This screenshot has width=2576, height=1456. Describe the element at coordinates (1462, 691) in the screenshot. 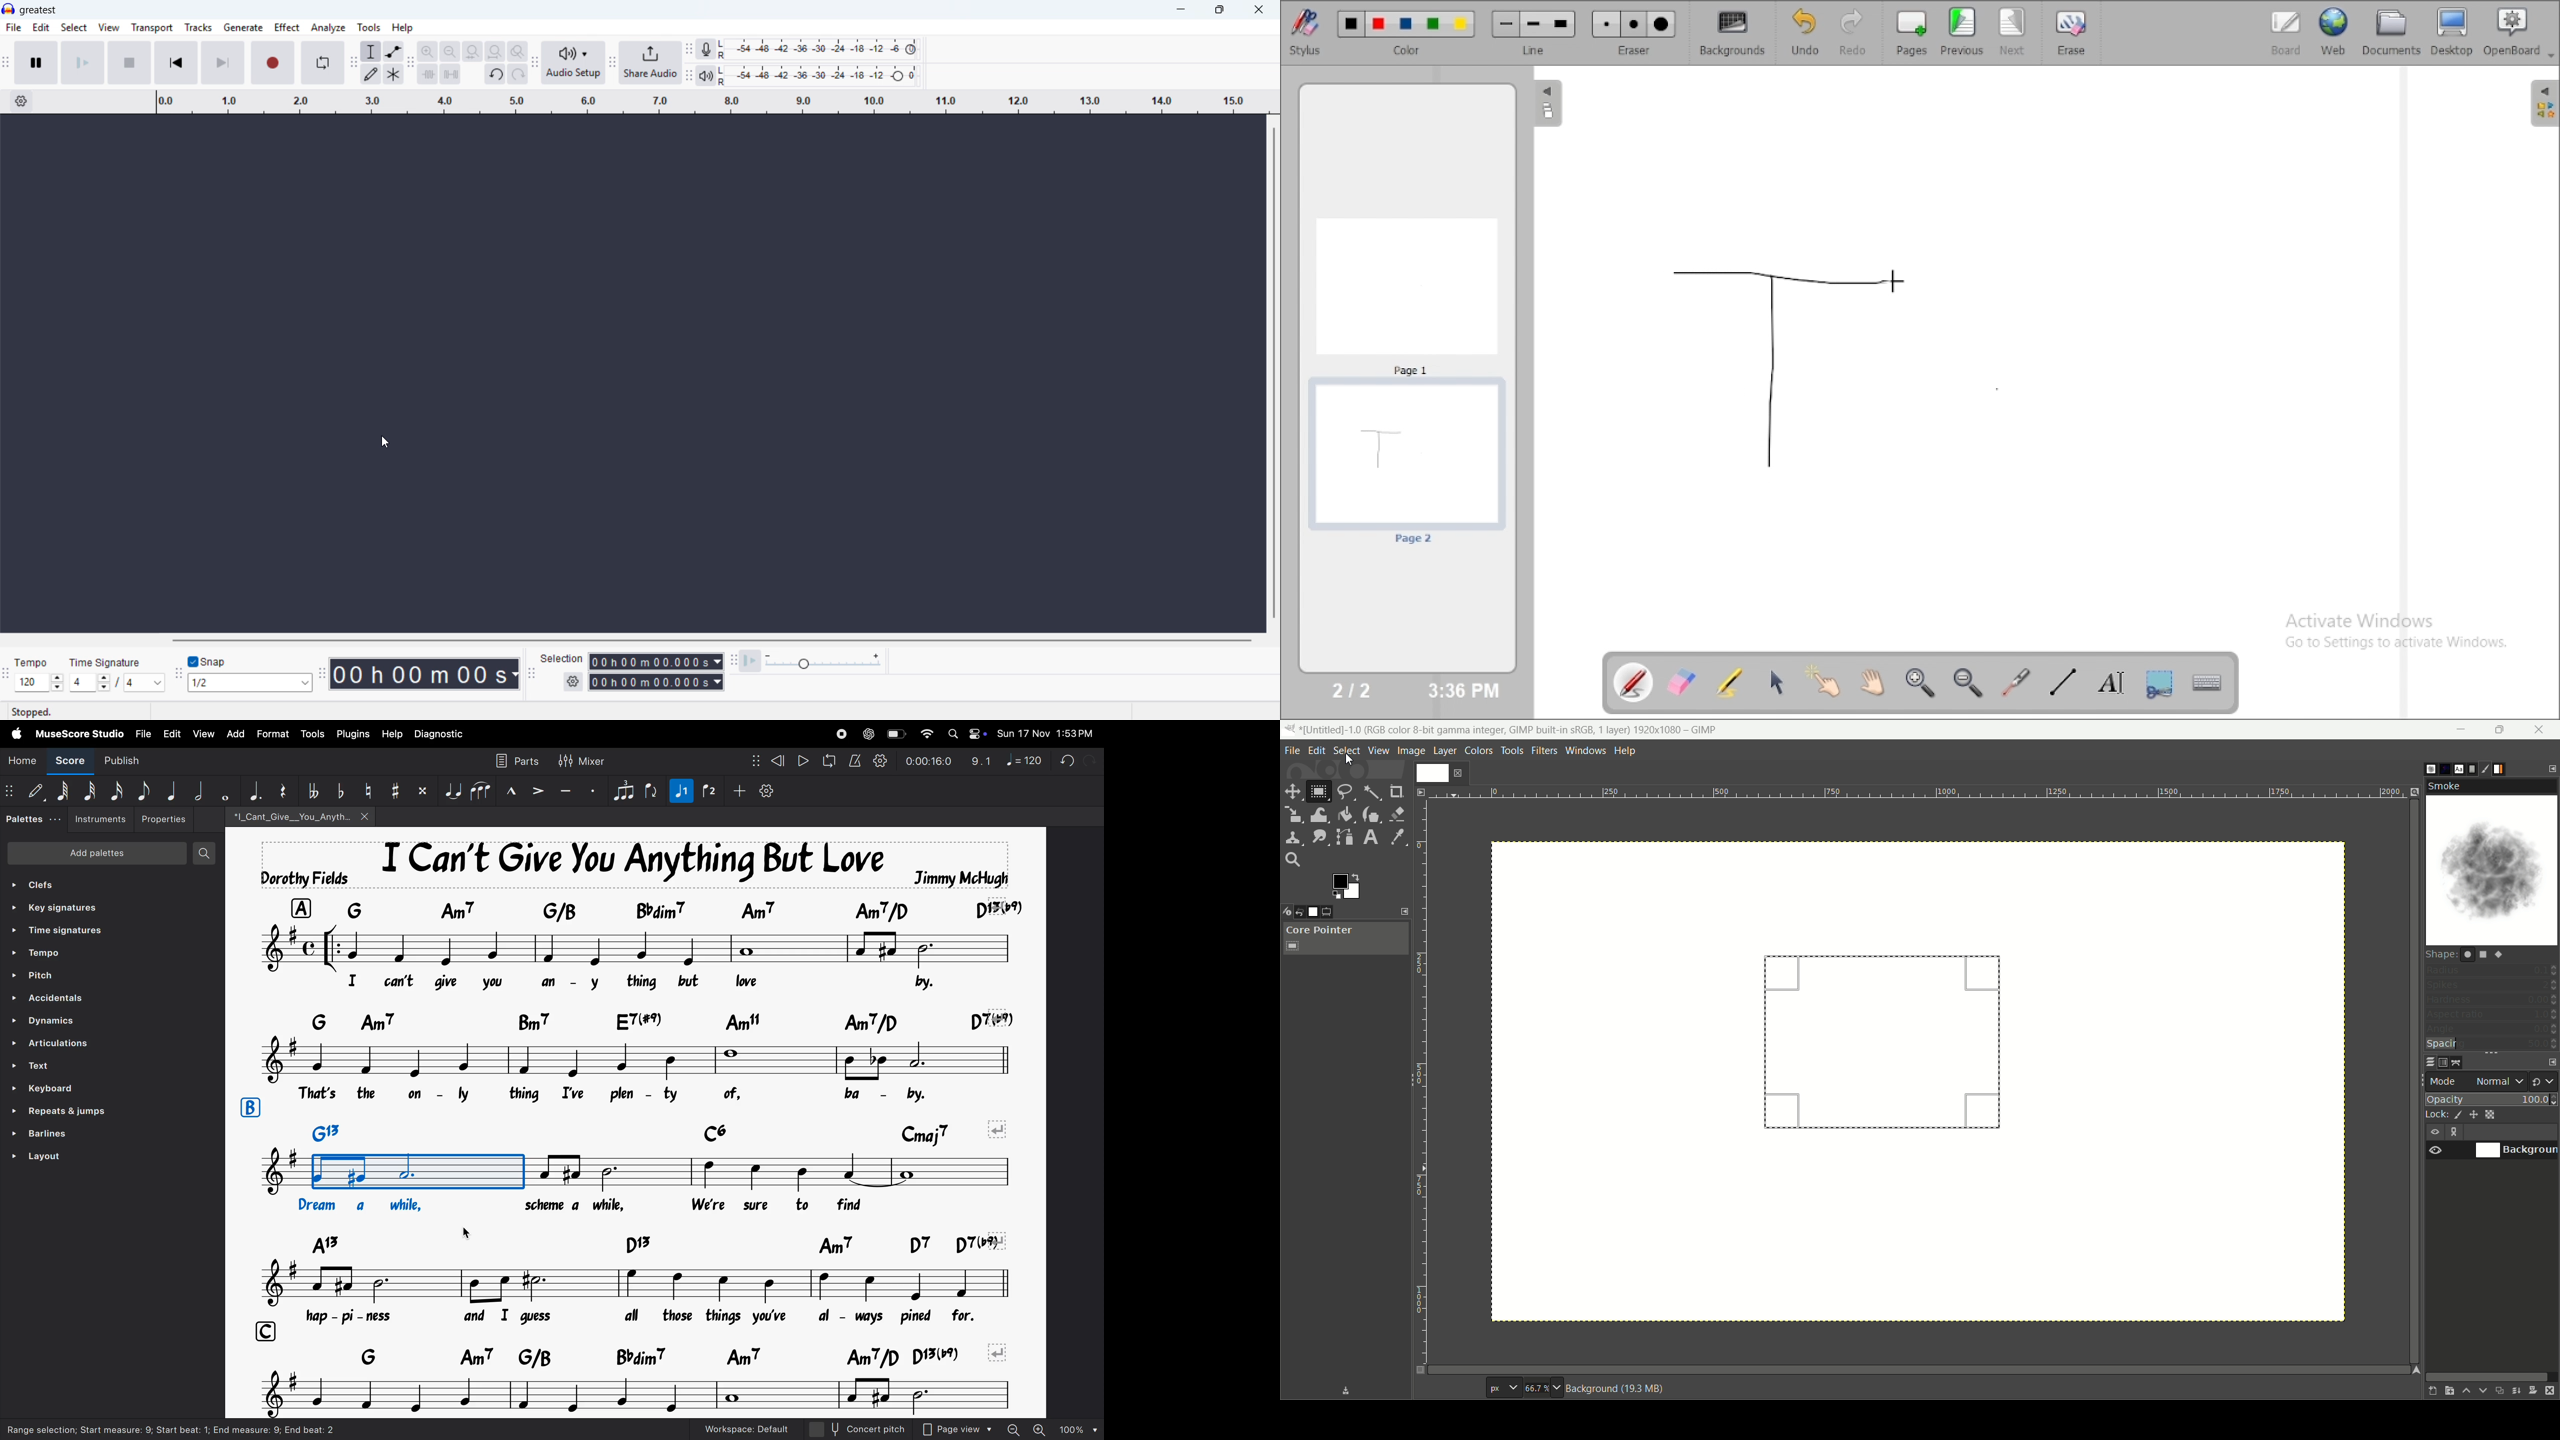

I see `3:36 PM` at that location.